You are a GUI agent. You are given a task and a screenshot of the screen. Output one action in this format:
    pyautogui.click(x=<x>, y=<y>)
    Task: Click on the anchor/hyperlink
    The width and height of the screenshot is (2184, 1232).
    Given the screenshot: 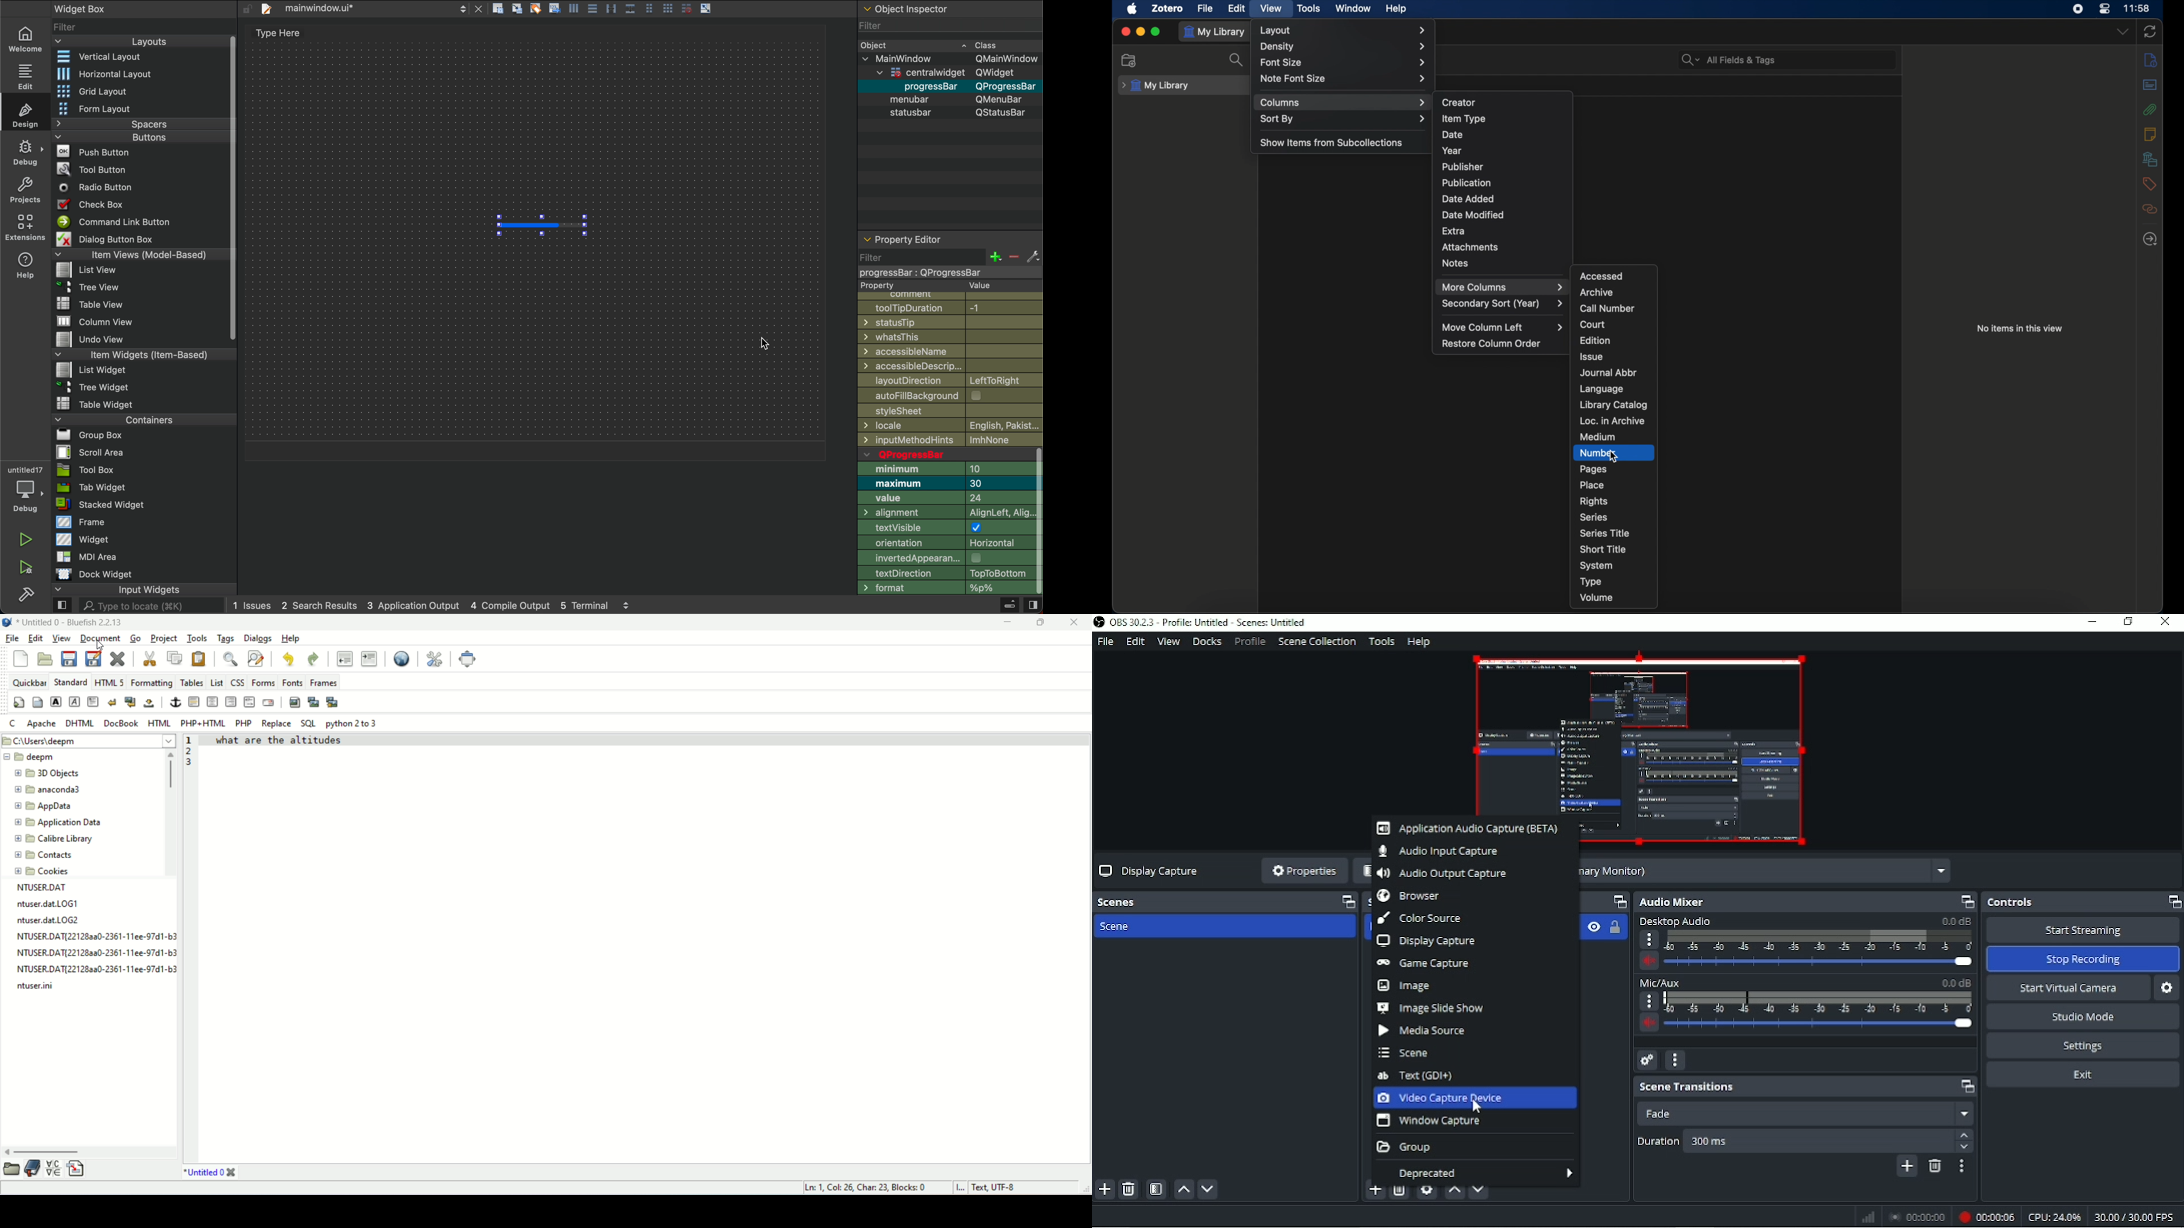 What is the action you would take?
    pyautogui.click(x=177, y=702)
    